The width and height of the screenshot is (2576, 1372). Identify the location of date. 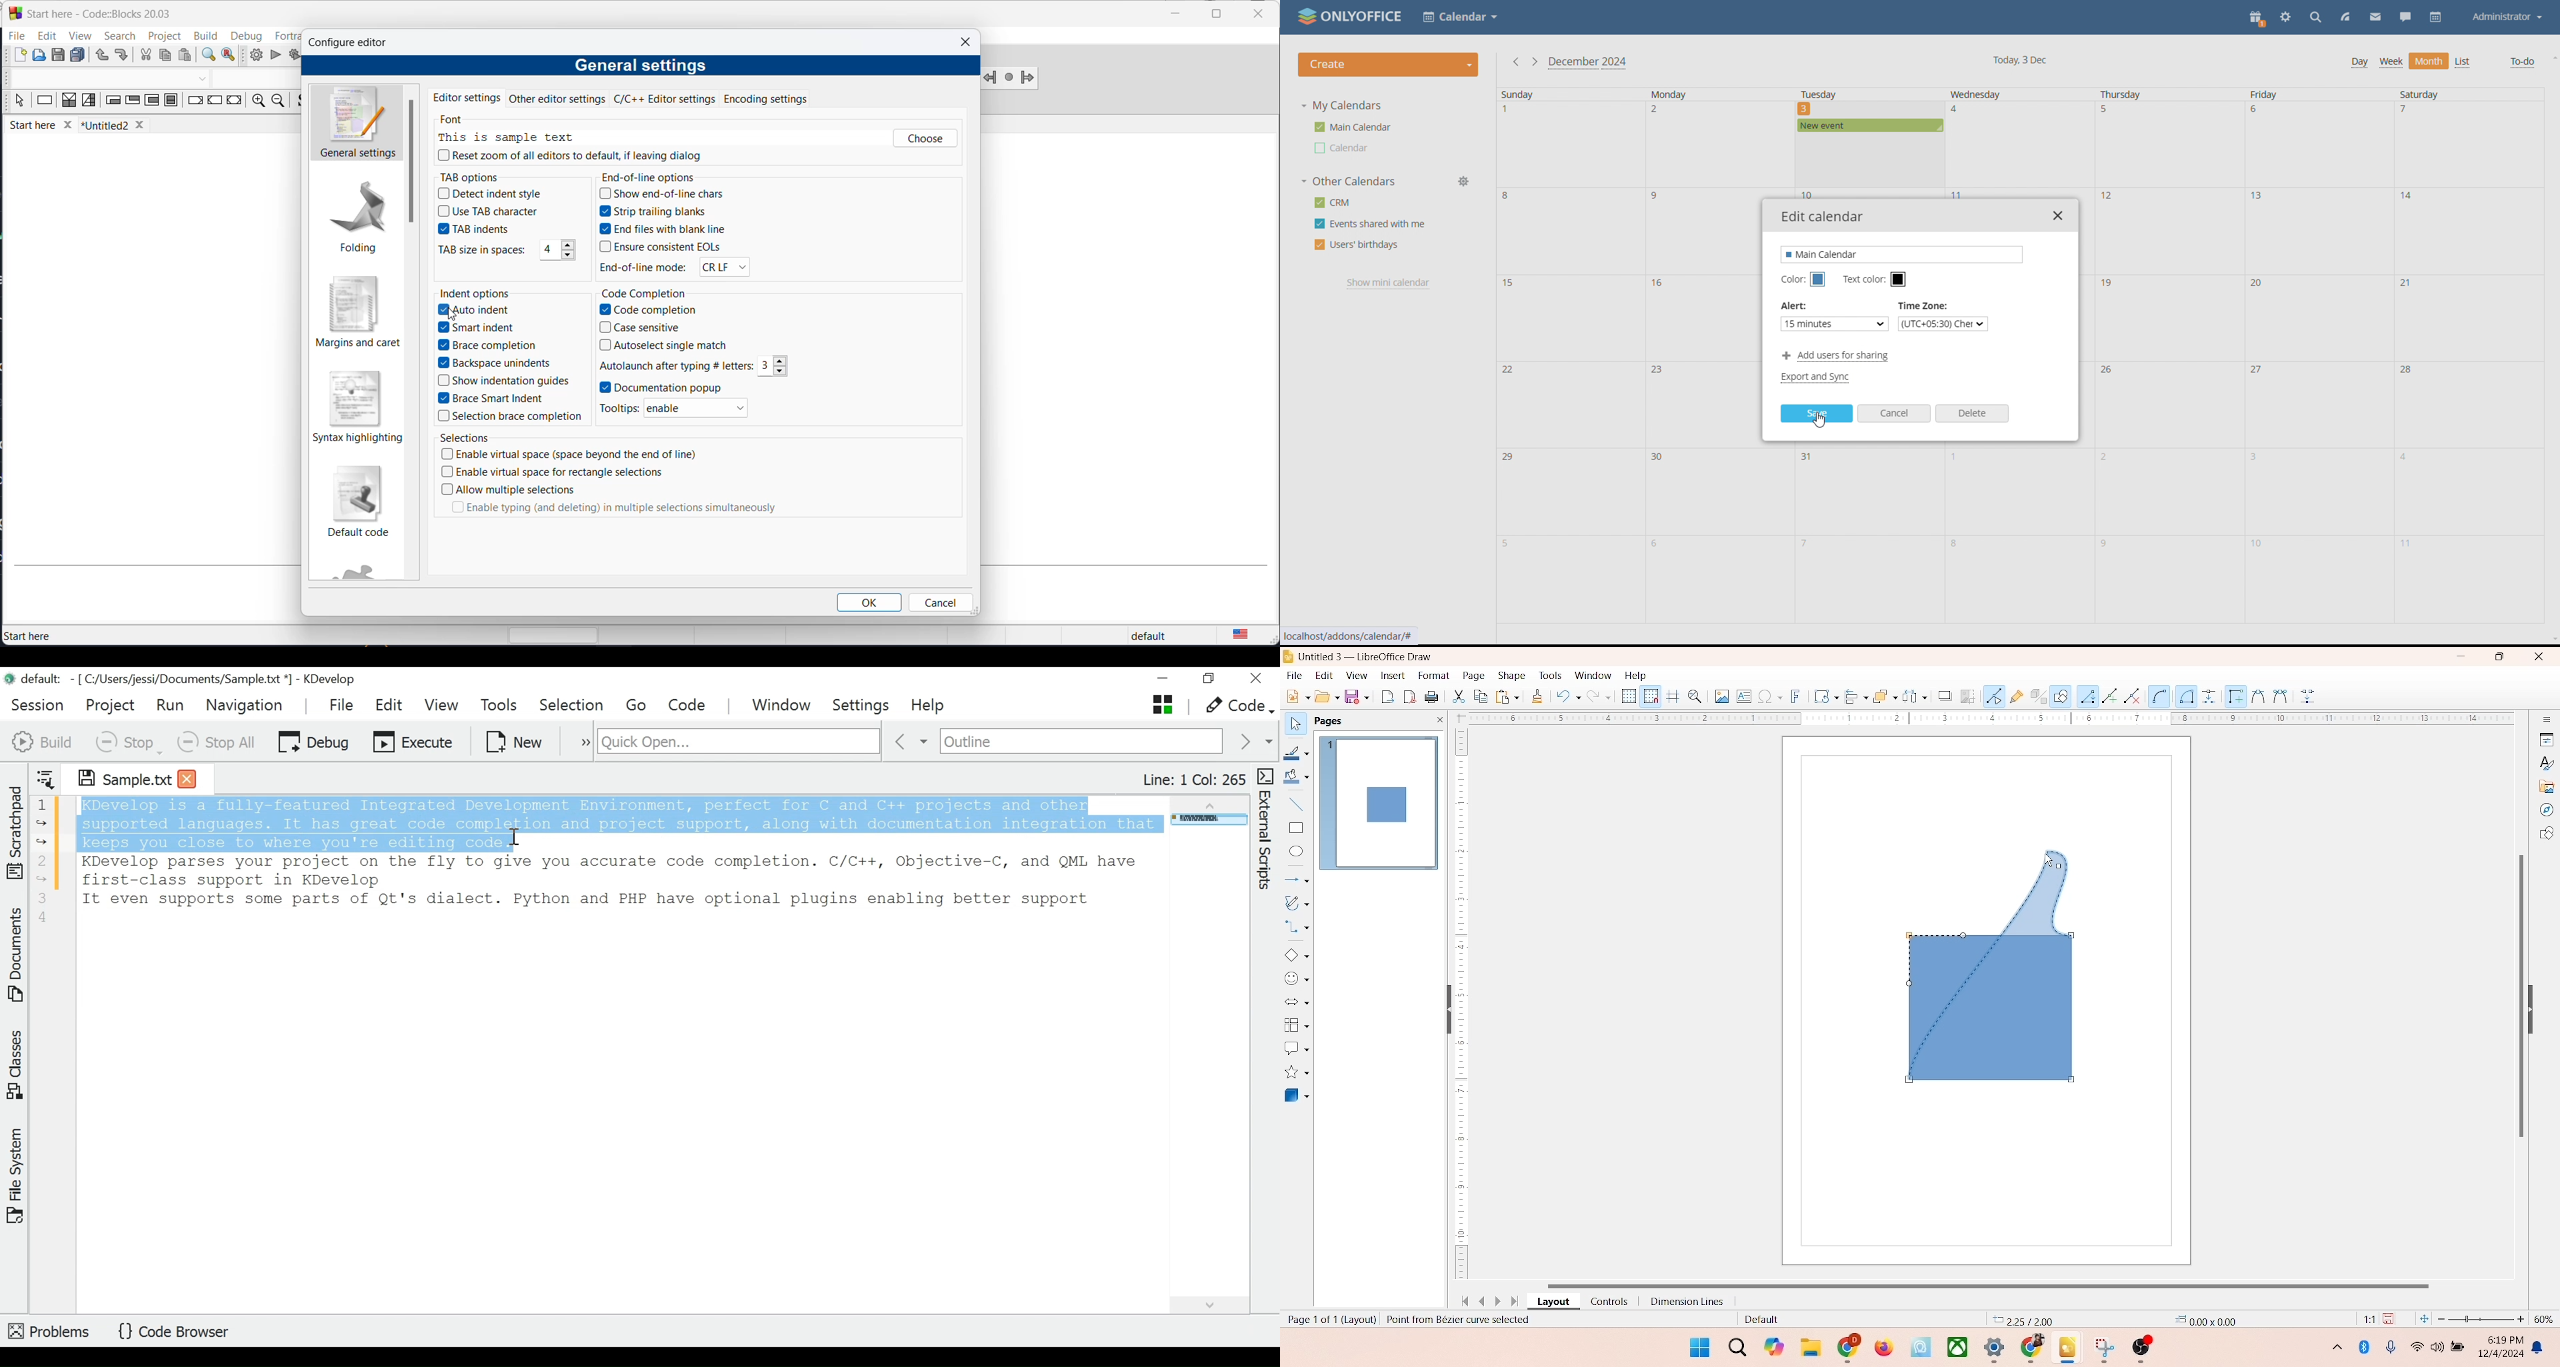
(1571, 231).